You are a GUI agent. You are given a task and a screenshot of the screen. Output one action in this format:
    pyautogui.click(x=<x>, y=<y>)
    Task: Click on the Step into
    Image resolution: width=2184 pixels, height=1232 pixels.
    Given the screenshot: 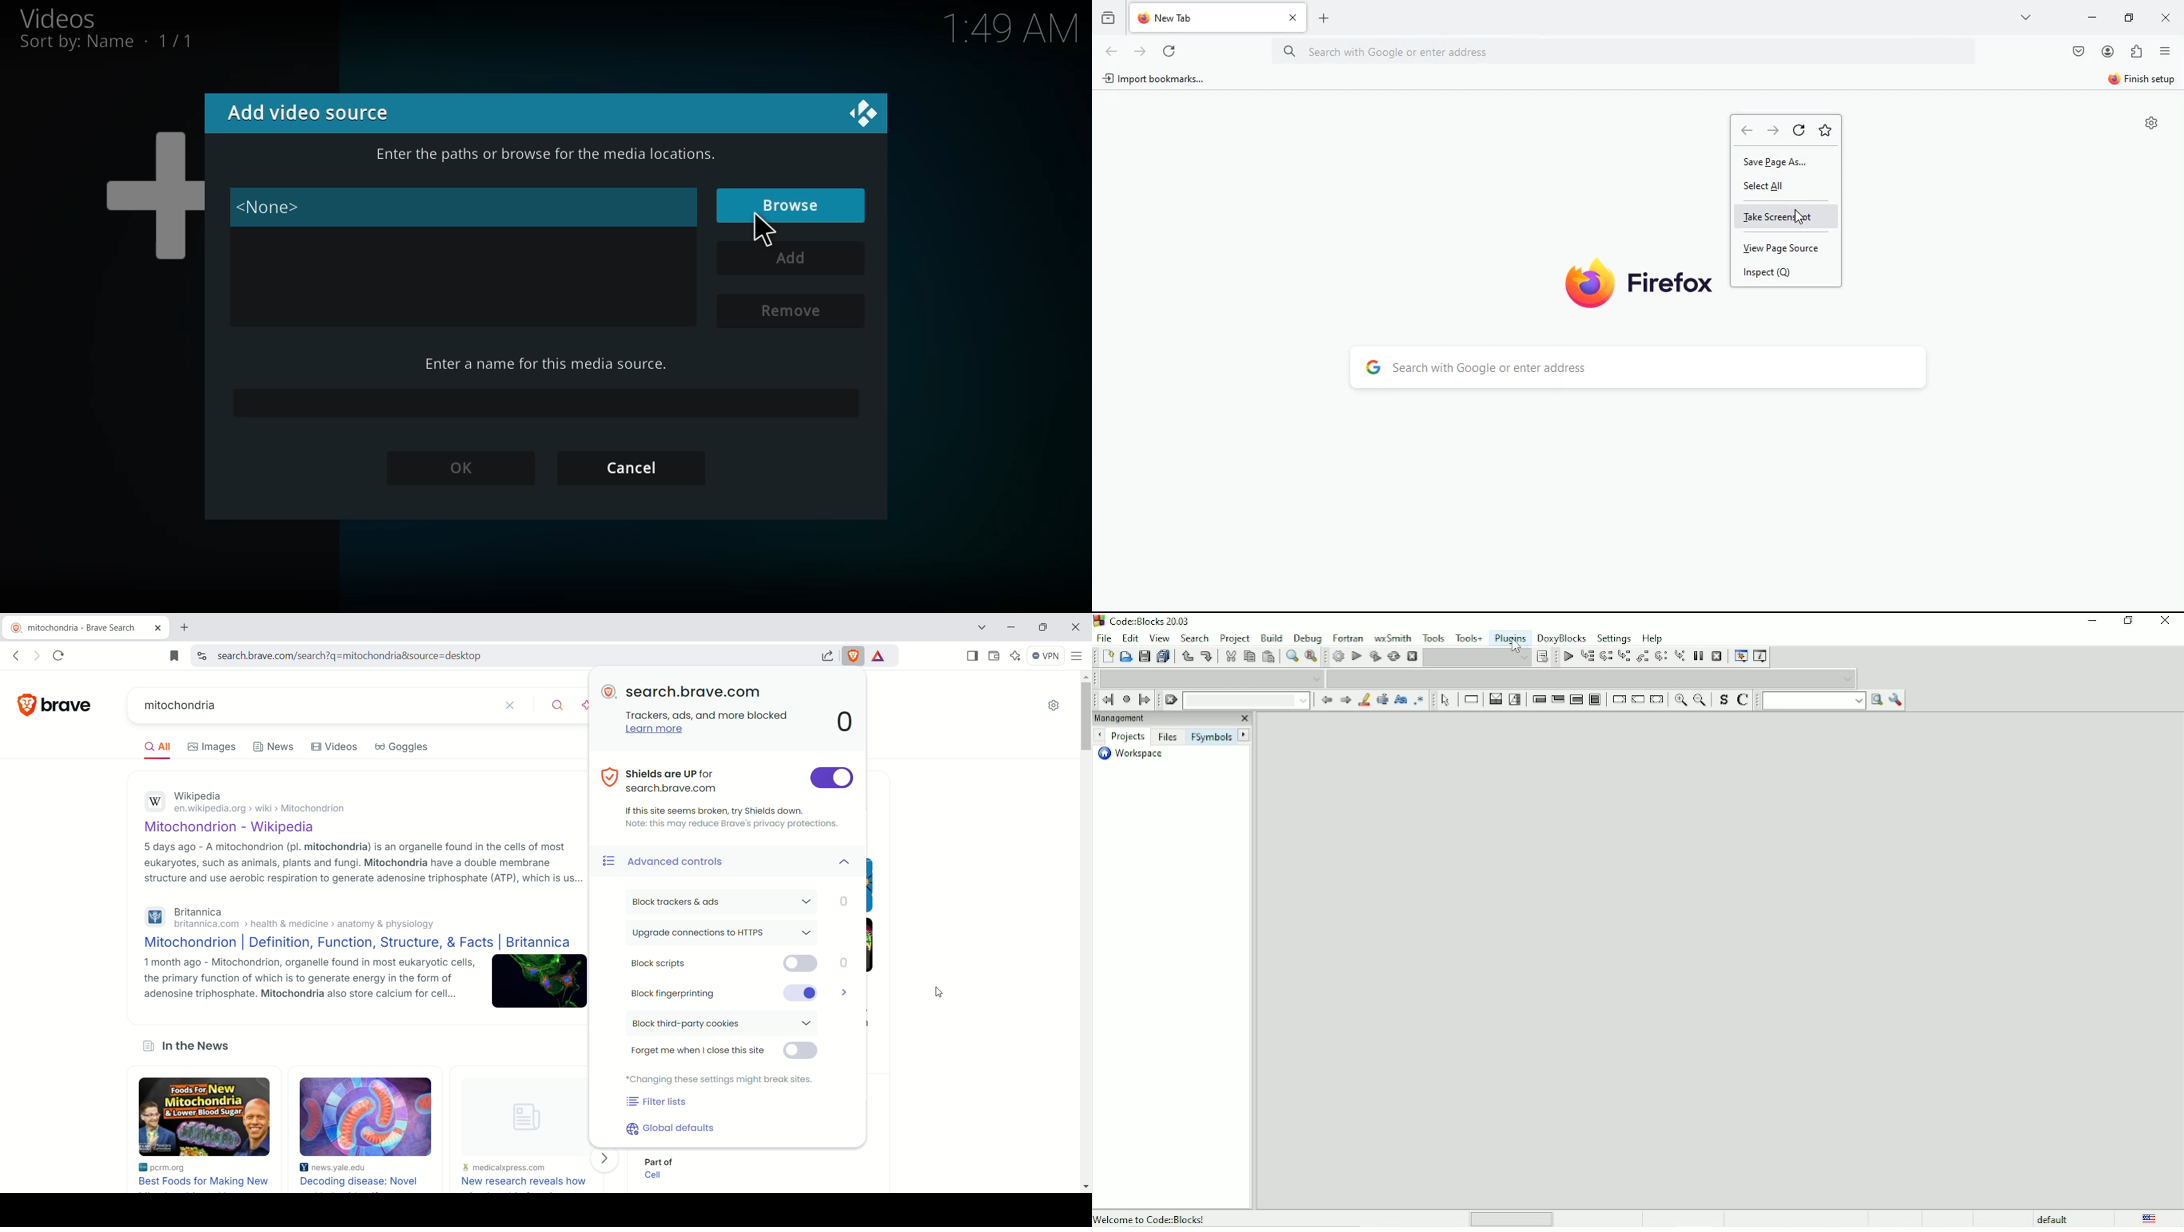 What is the action you would take?
    pyautogui.click(x=1624, y=657)
    